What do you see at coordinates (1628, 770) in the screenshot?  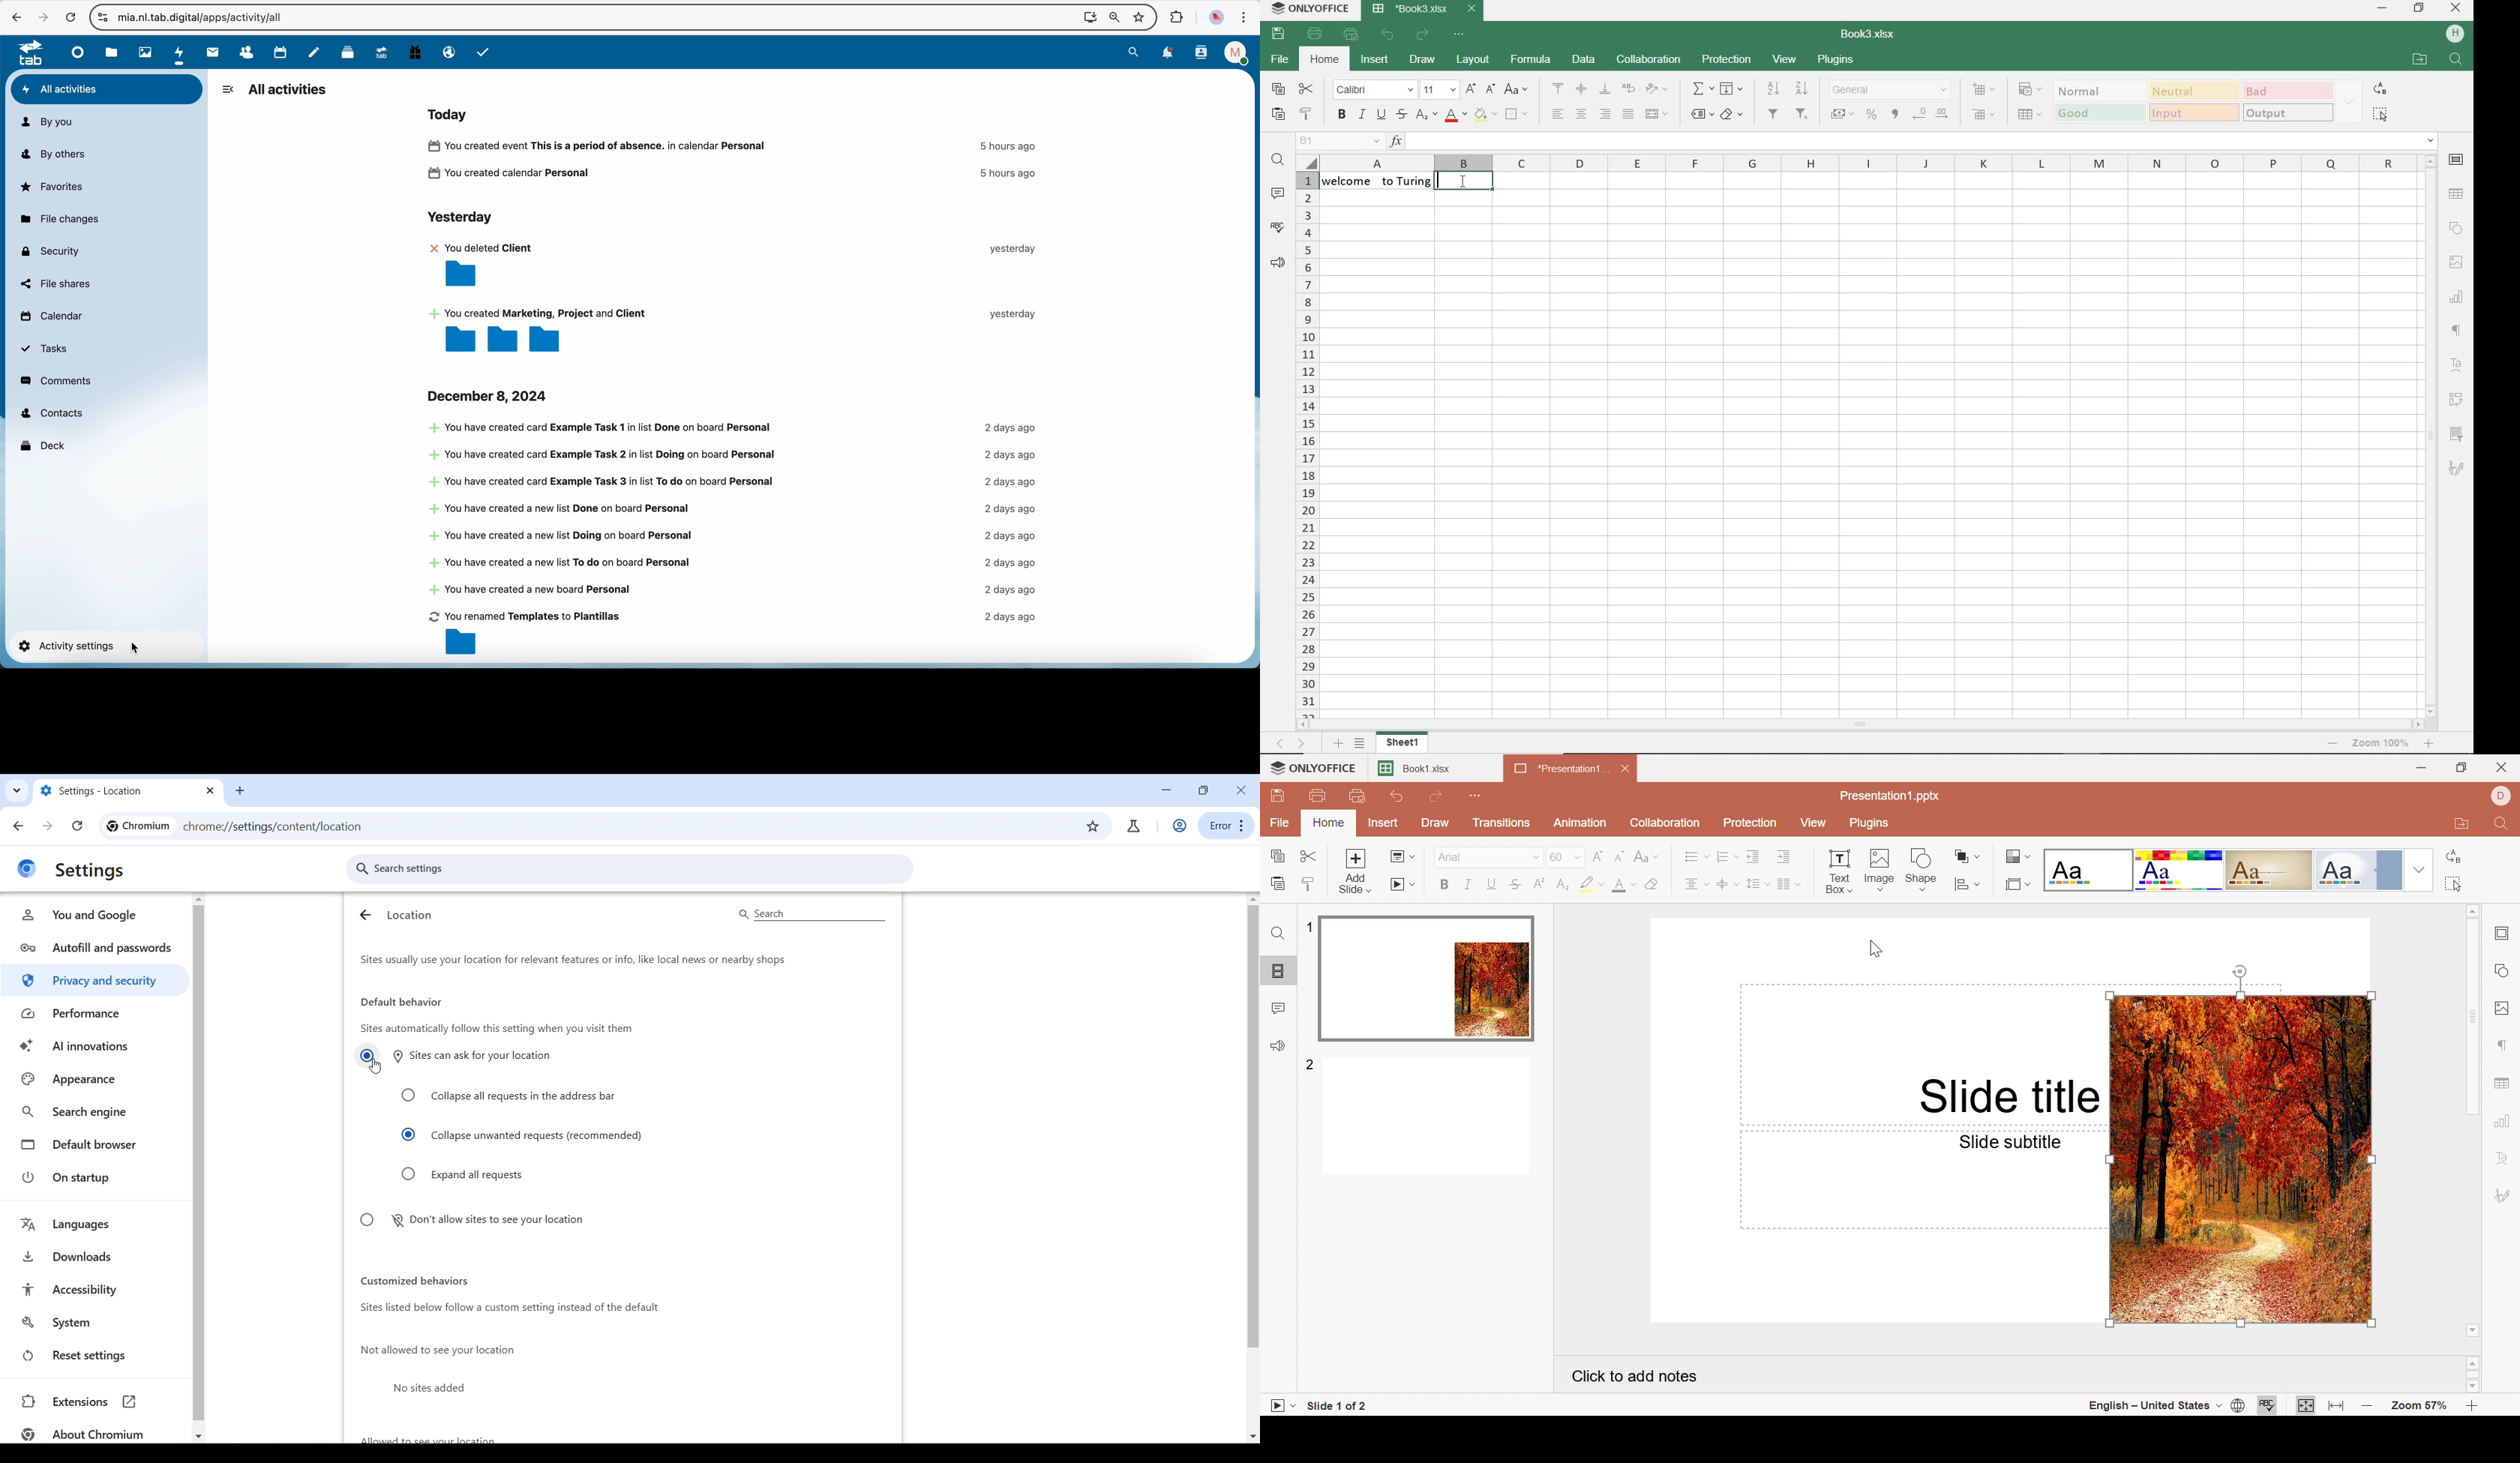 I see `Close` at bounding box center [1628, 770].